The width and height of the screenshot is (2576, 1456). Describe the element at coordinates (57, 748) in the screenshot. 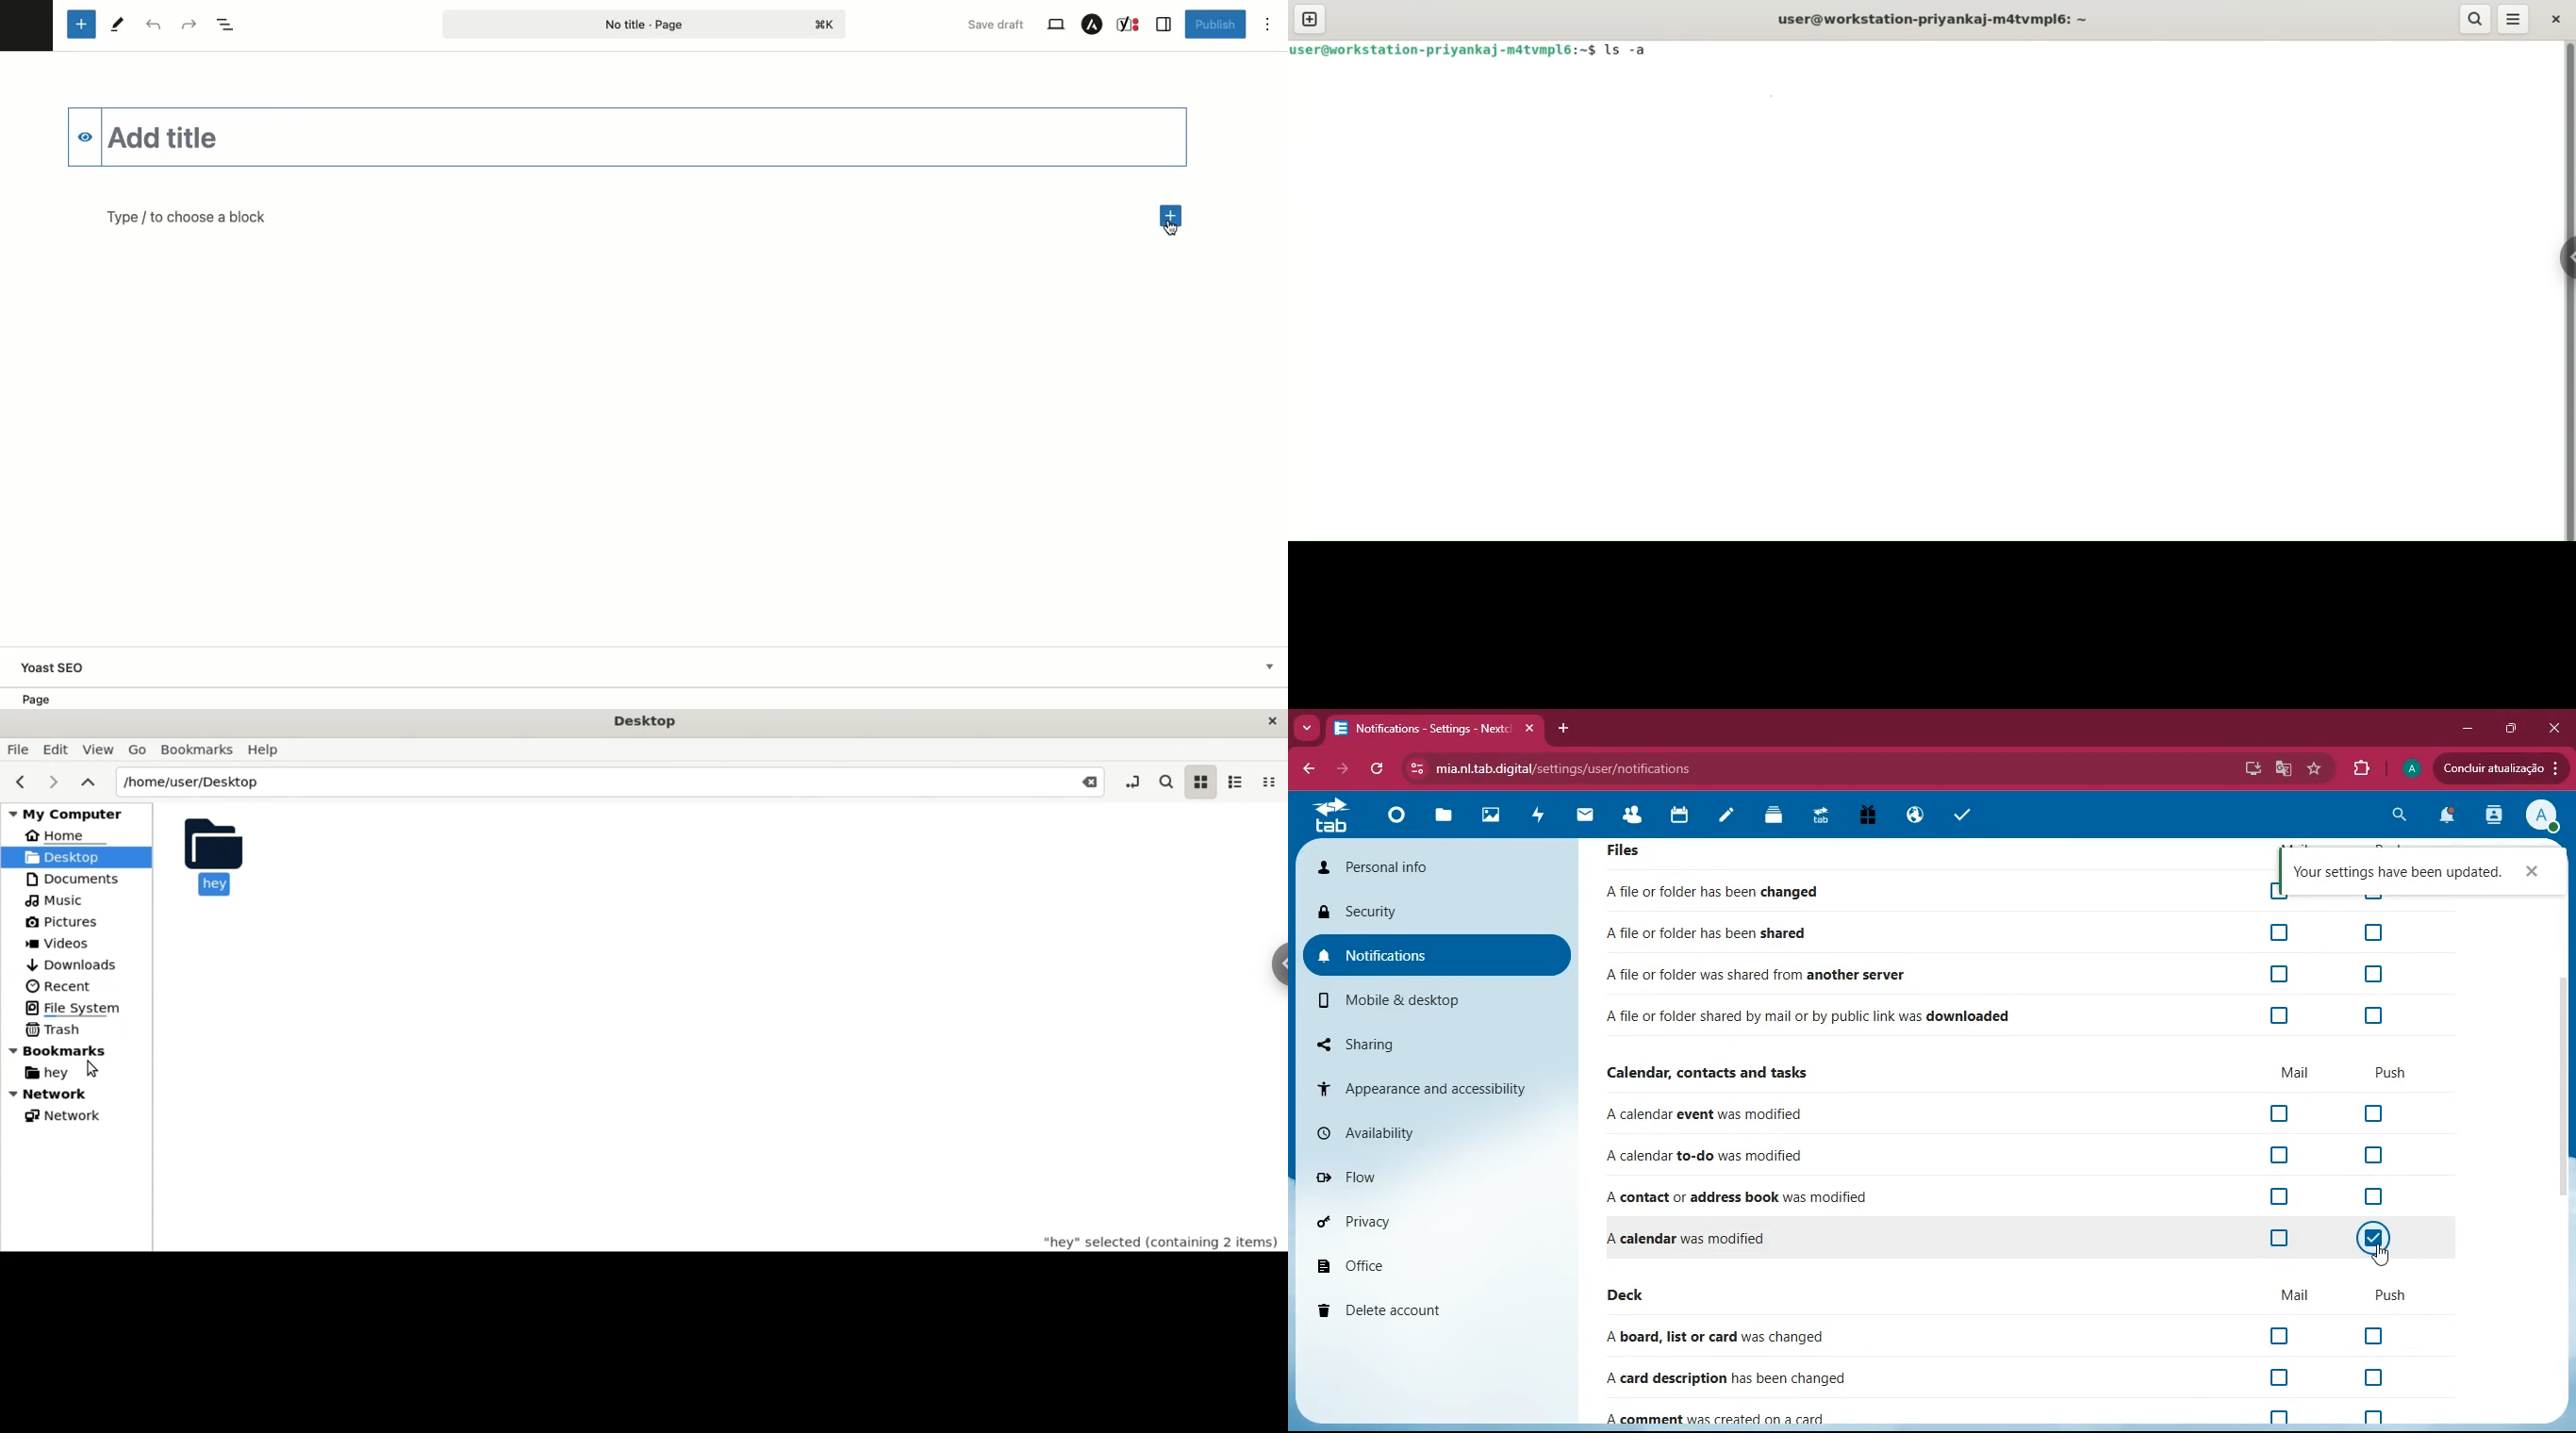

I see `Edit` at that location.